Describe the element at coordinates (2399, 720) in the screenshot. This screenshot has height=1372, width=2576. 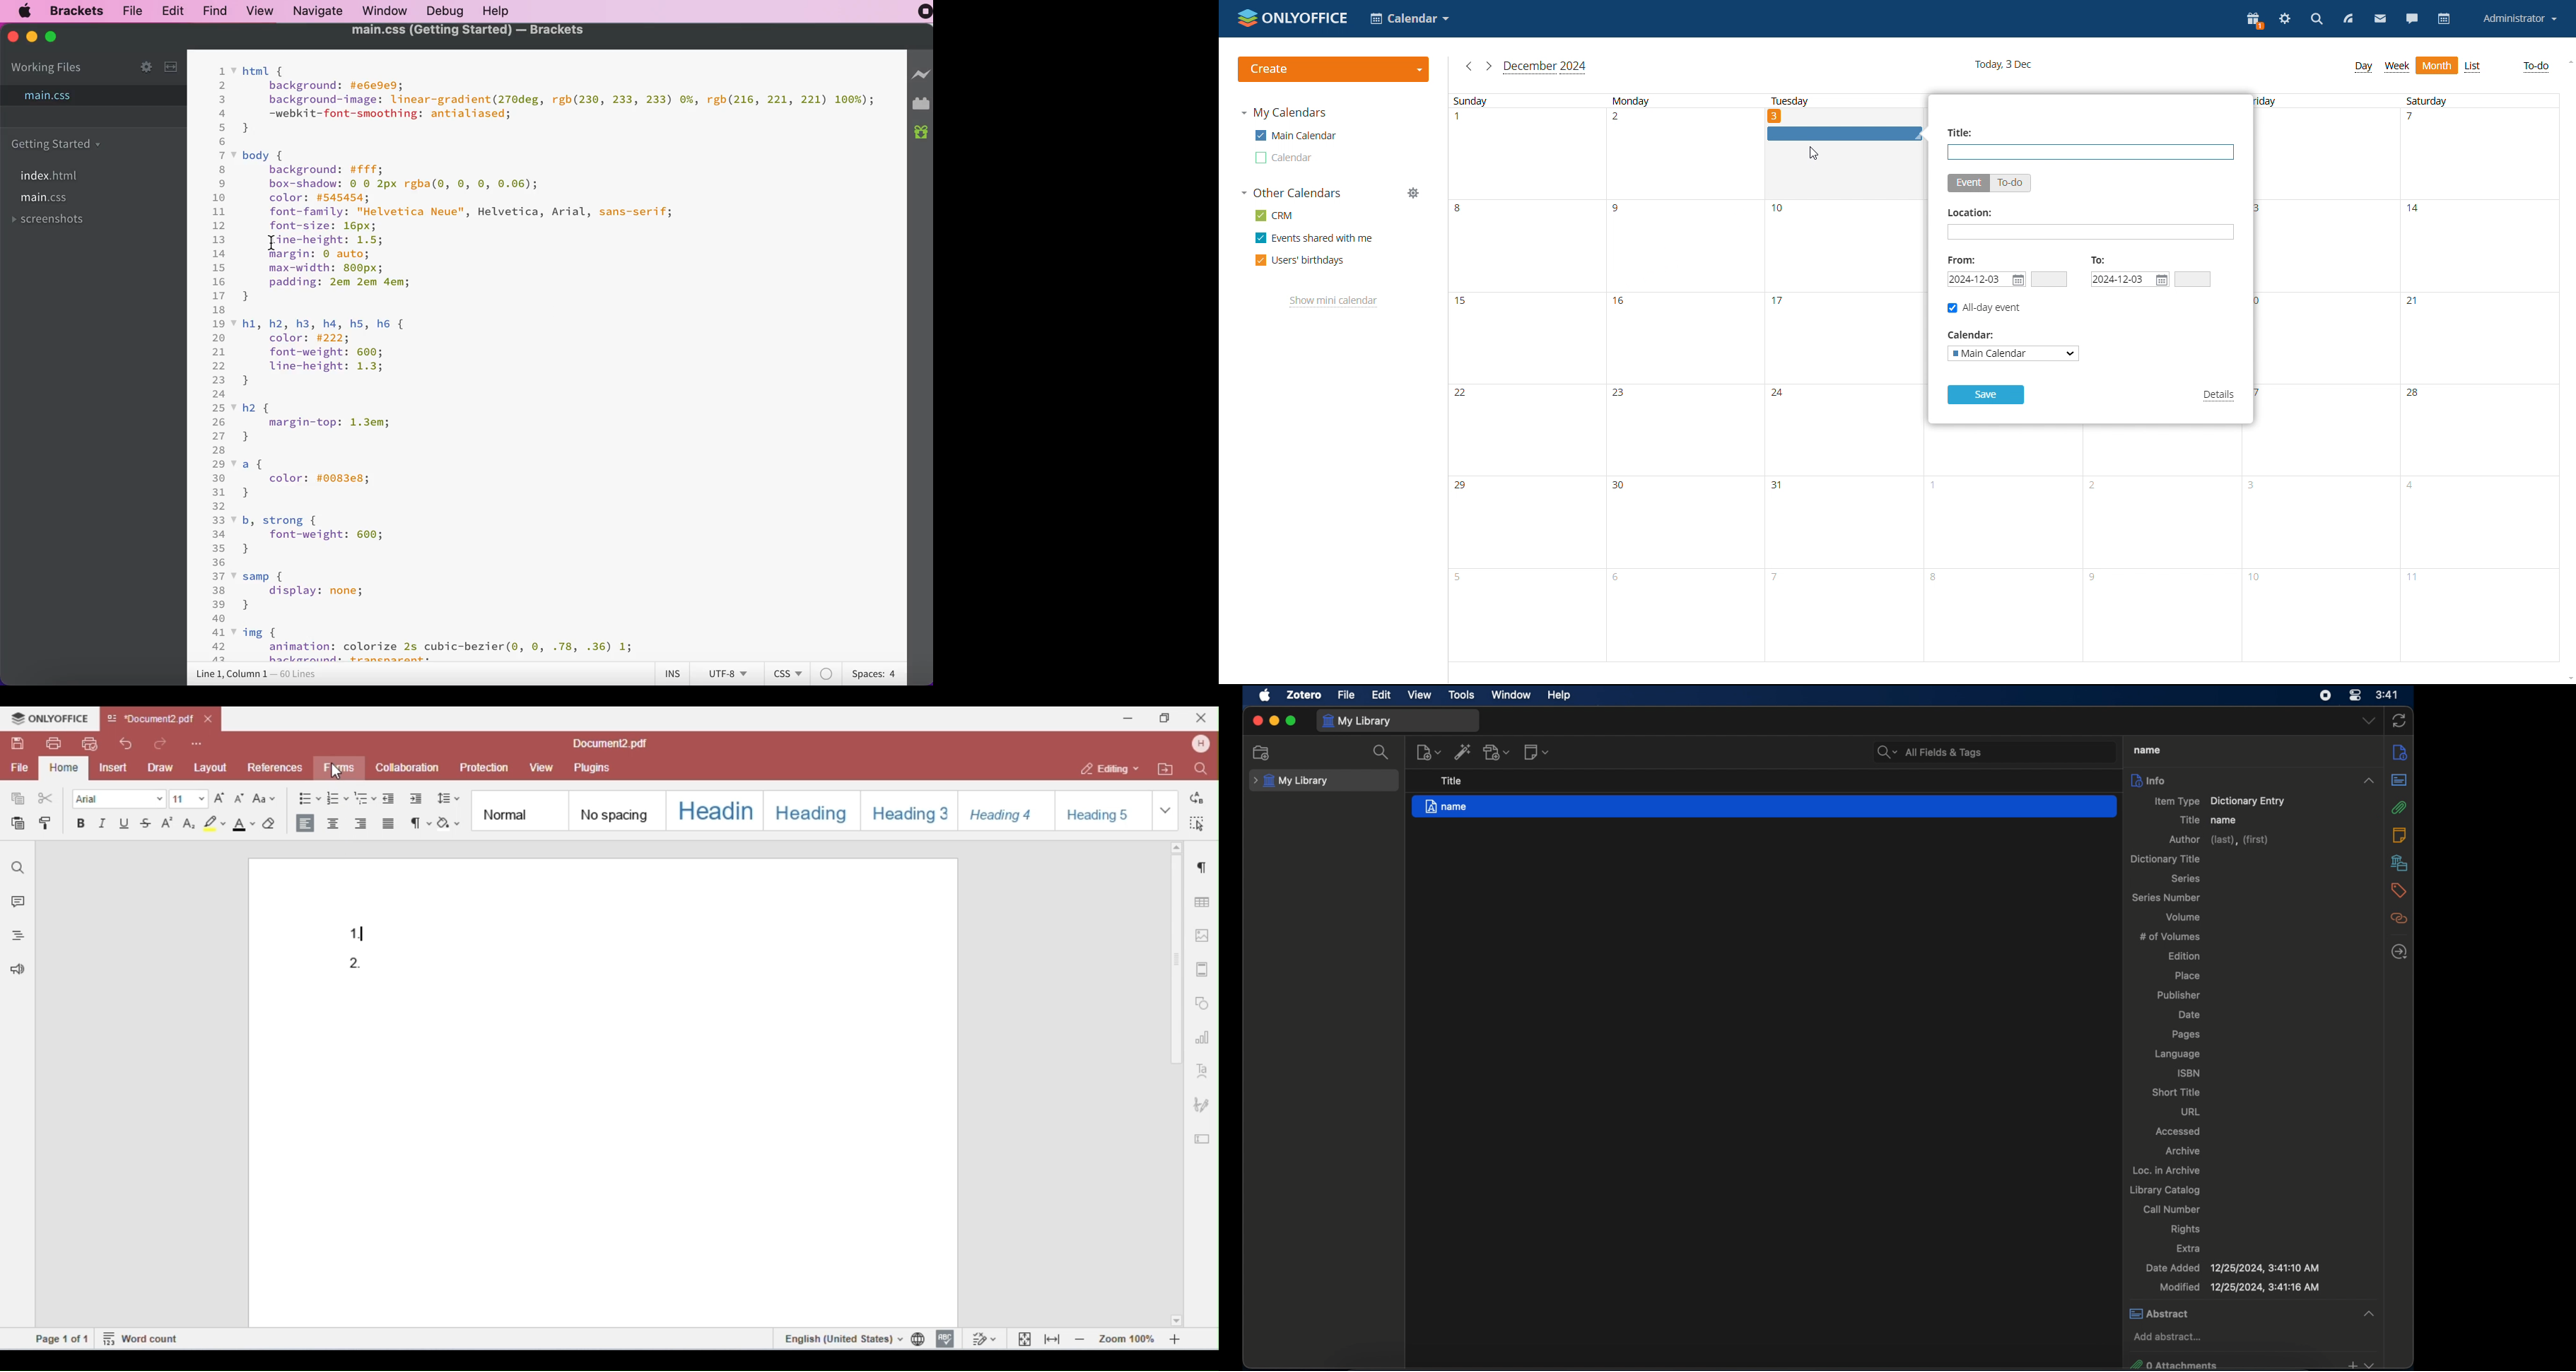
I see `sync` at that location.